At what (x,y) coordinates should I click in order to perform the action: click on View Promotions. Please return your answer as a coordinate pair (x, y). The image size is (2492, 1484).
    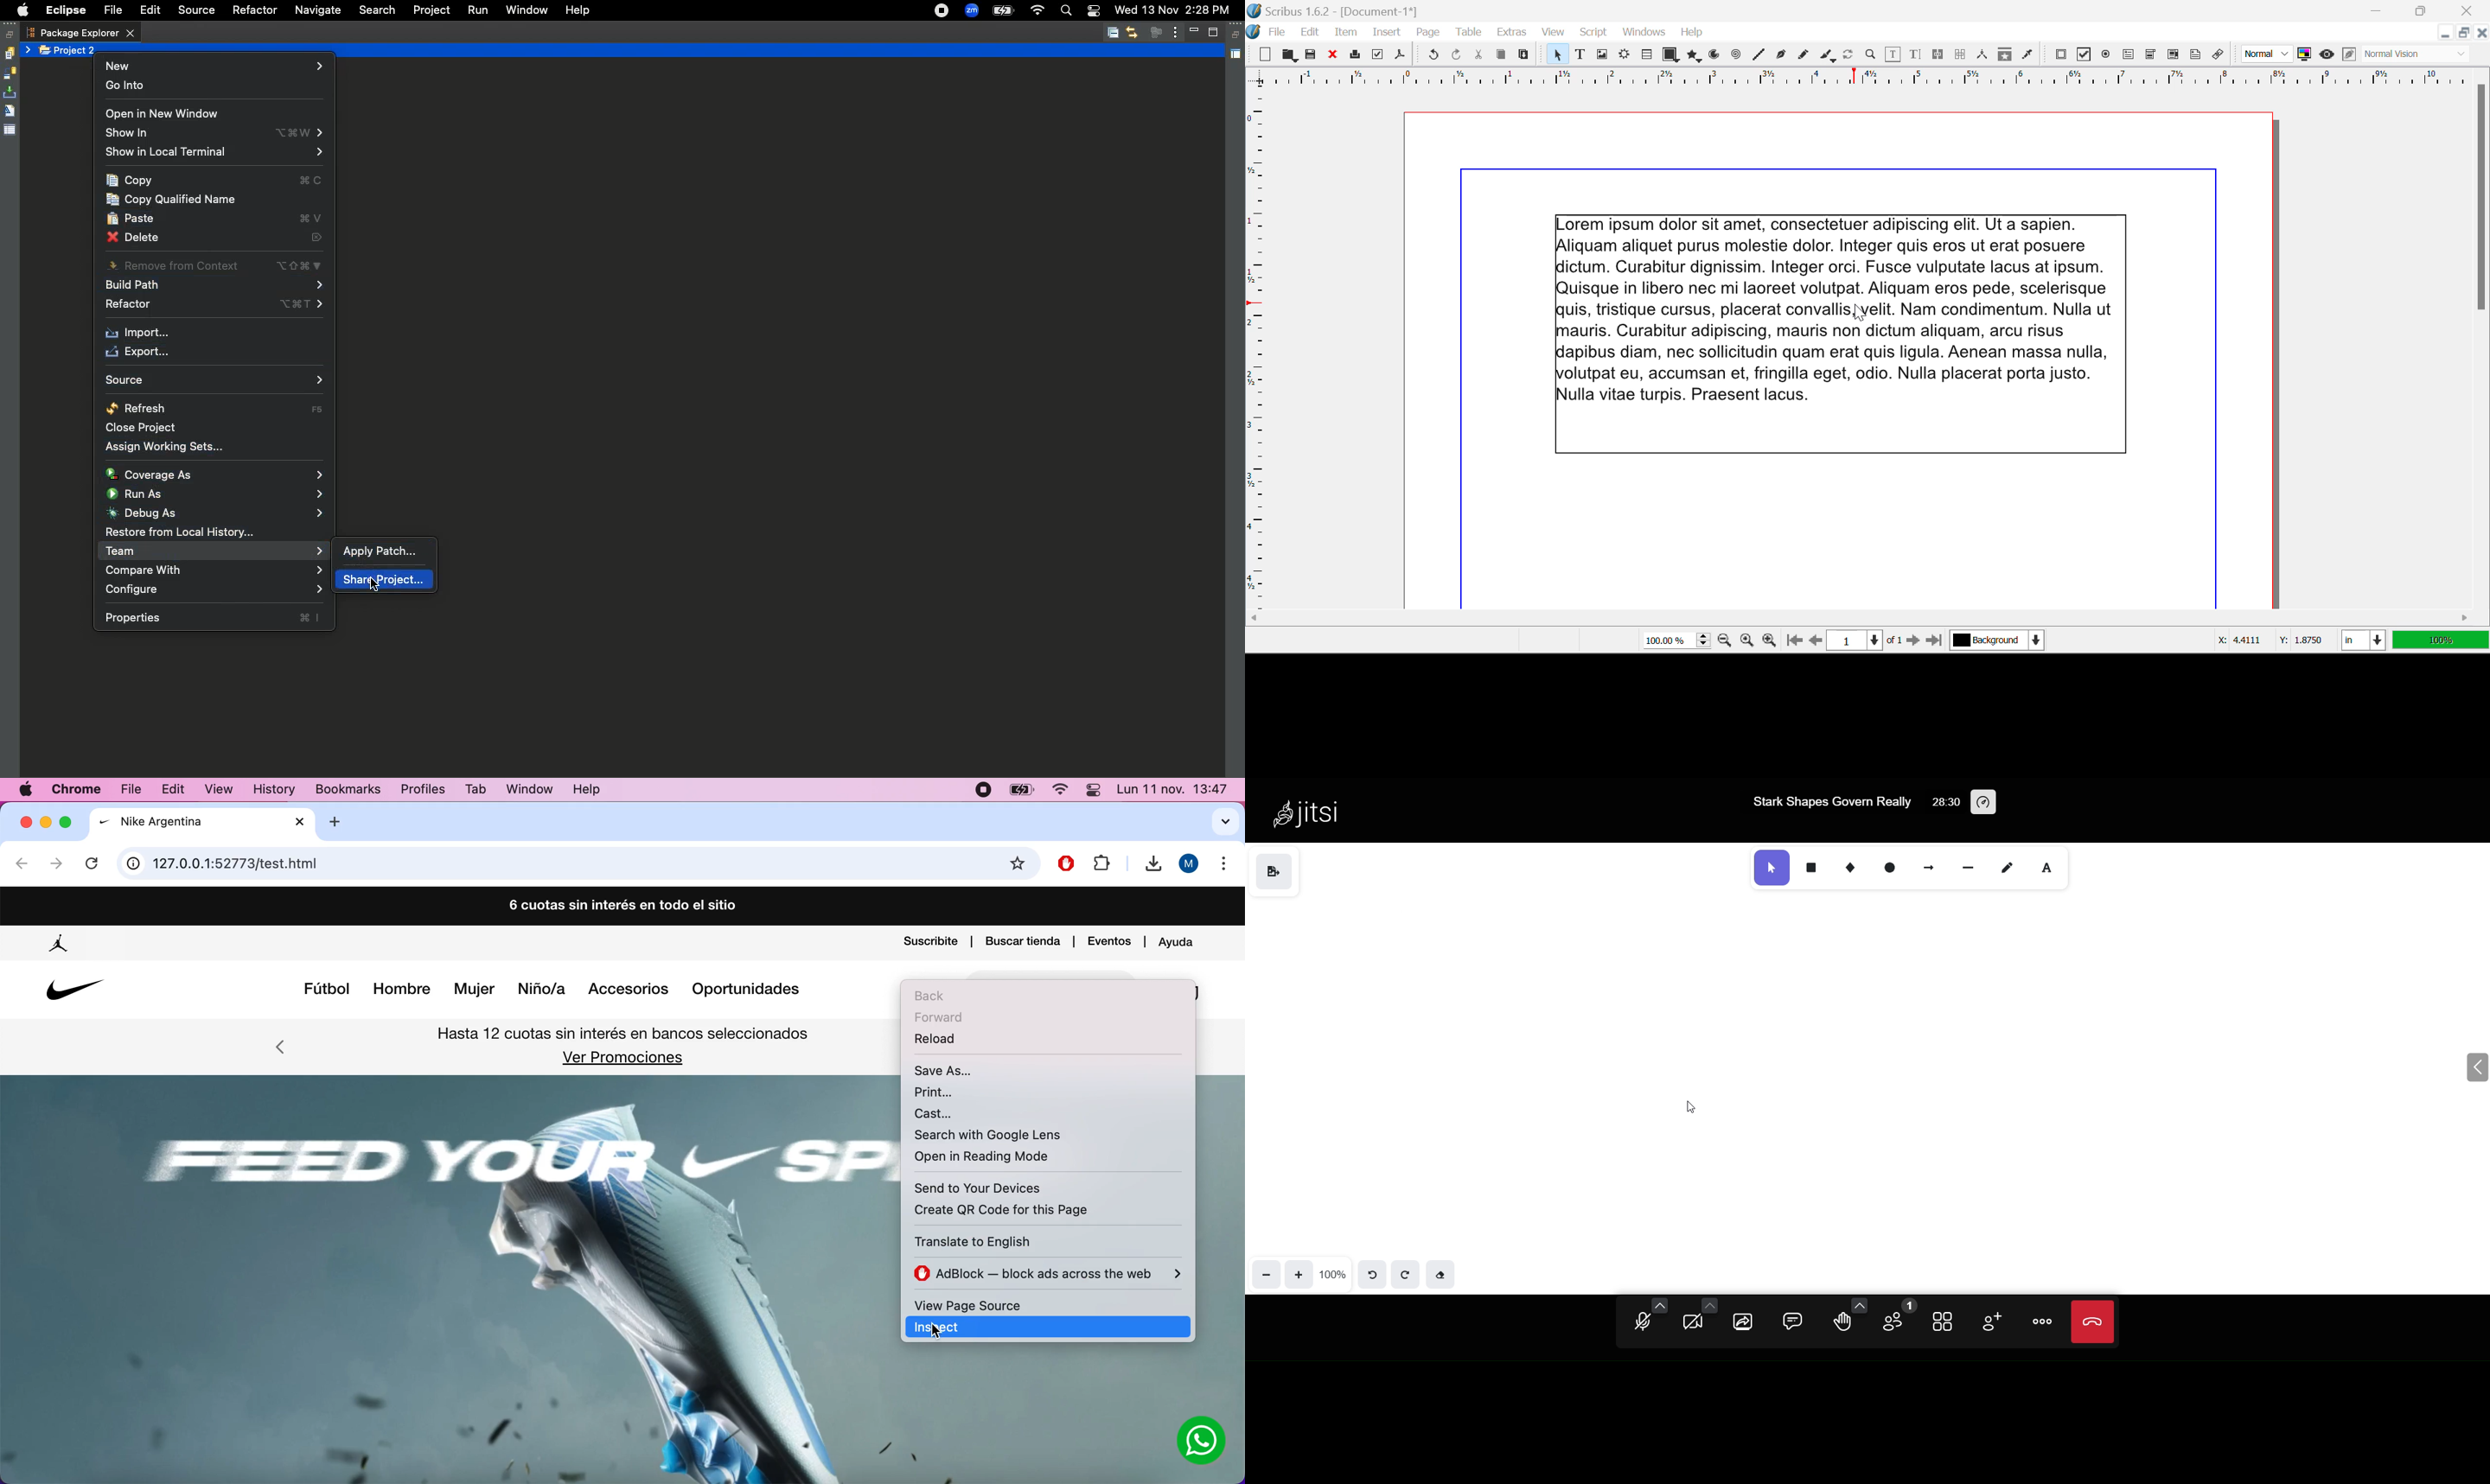
    Looking at the image, I should click on (621, 1058).